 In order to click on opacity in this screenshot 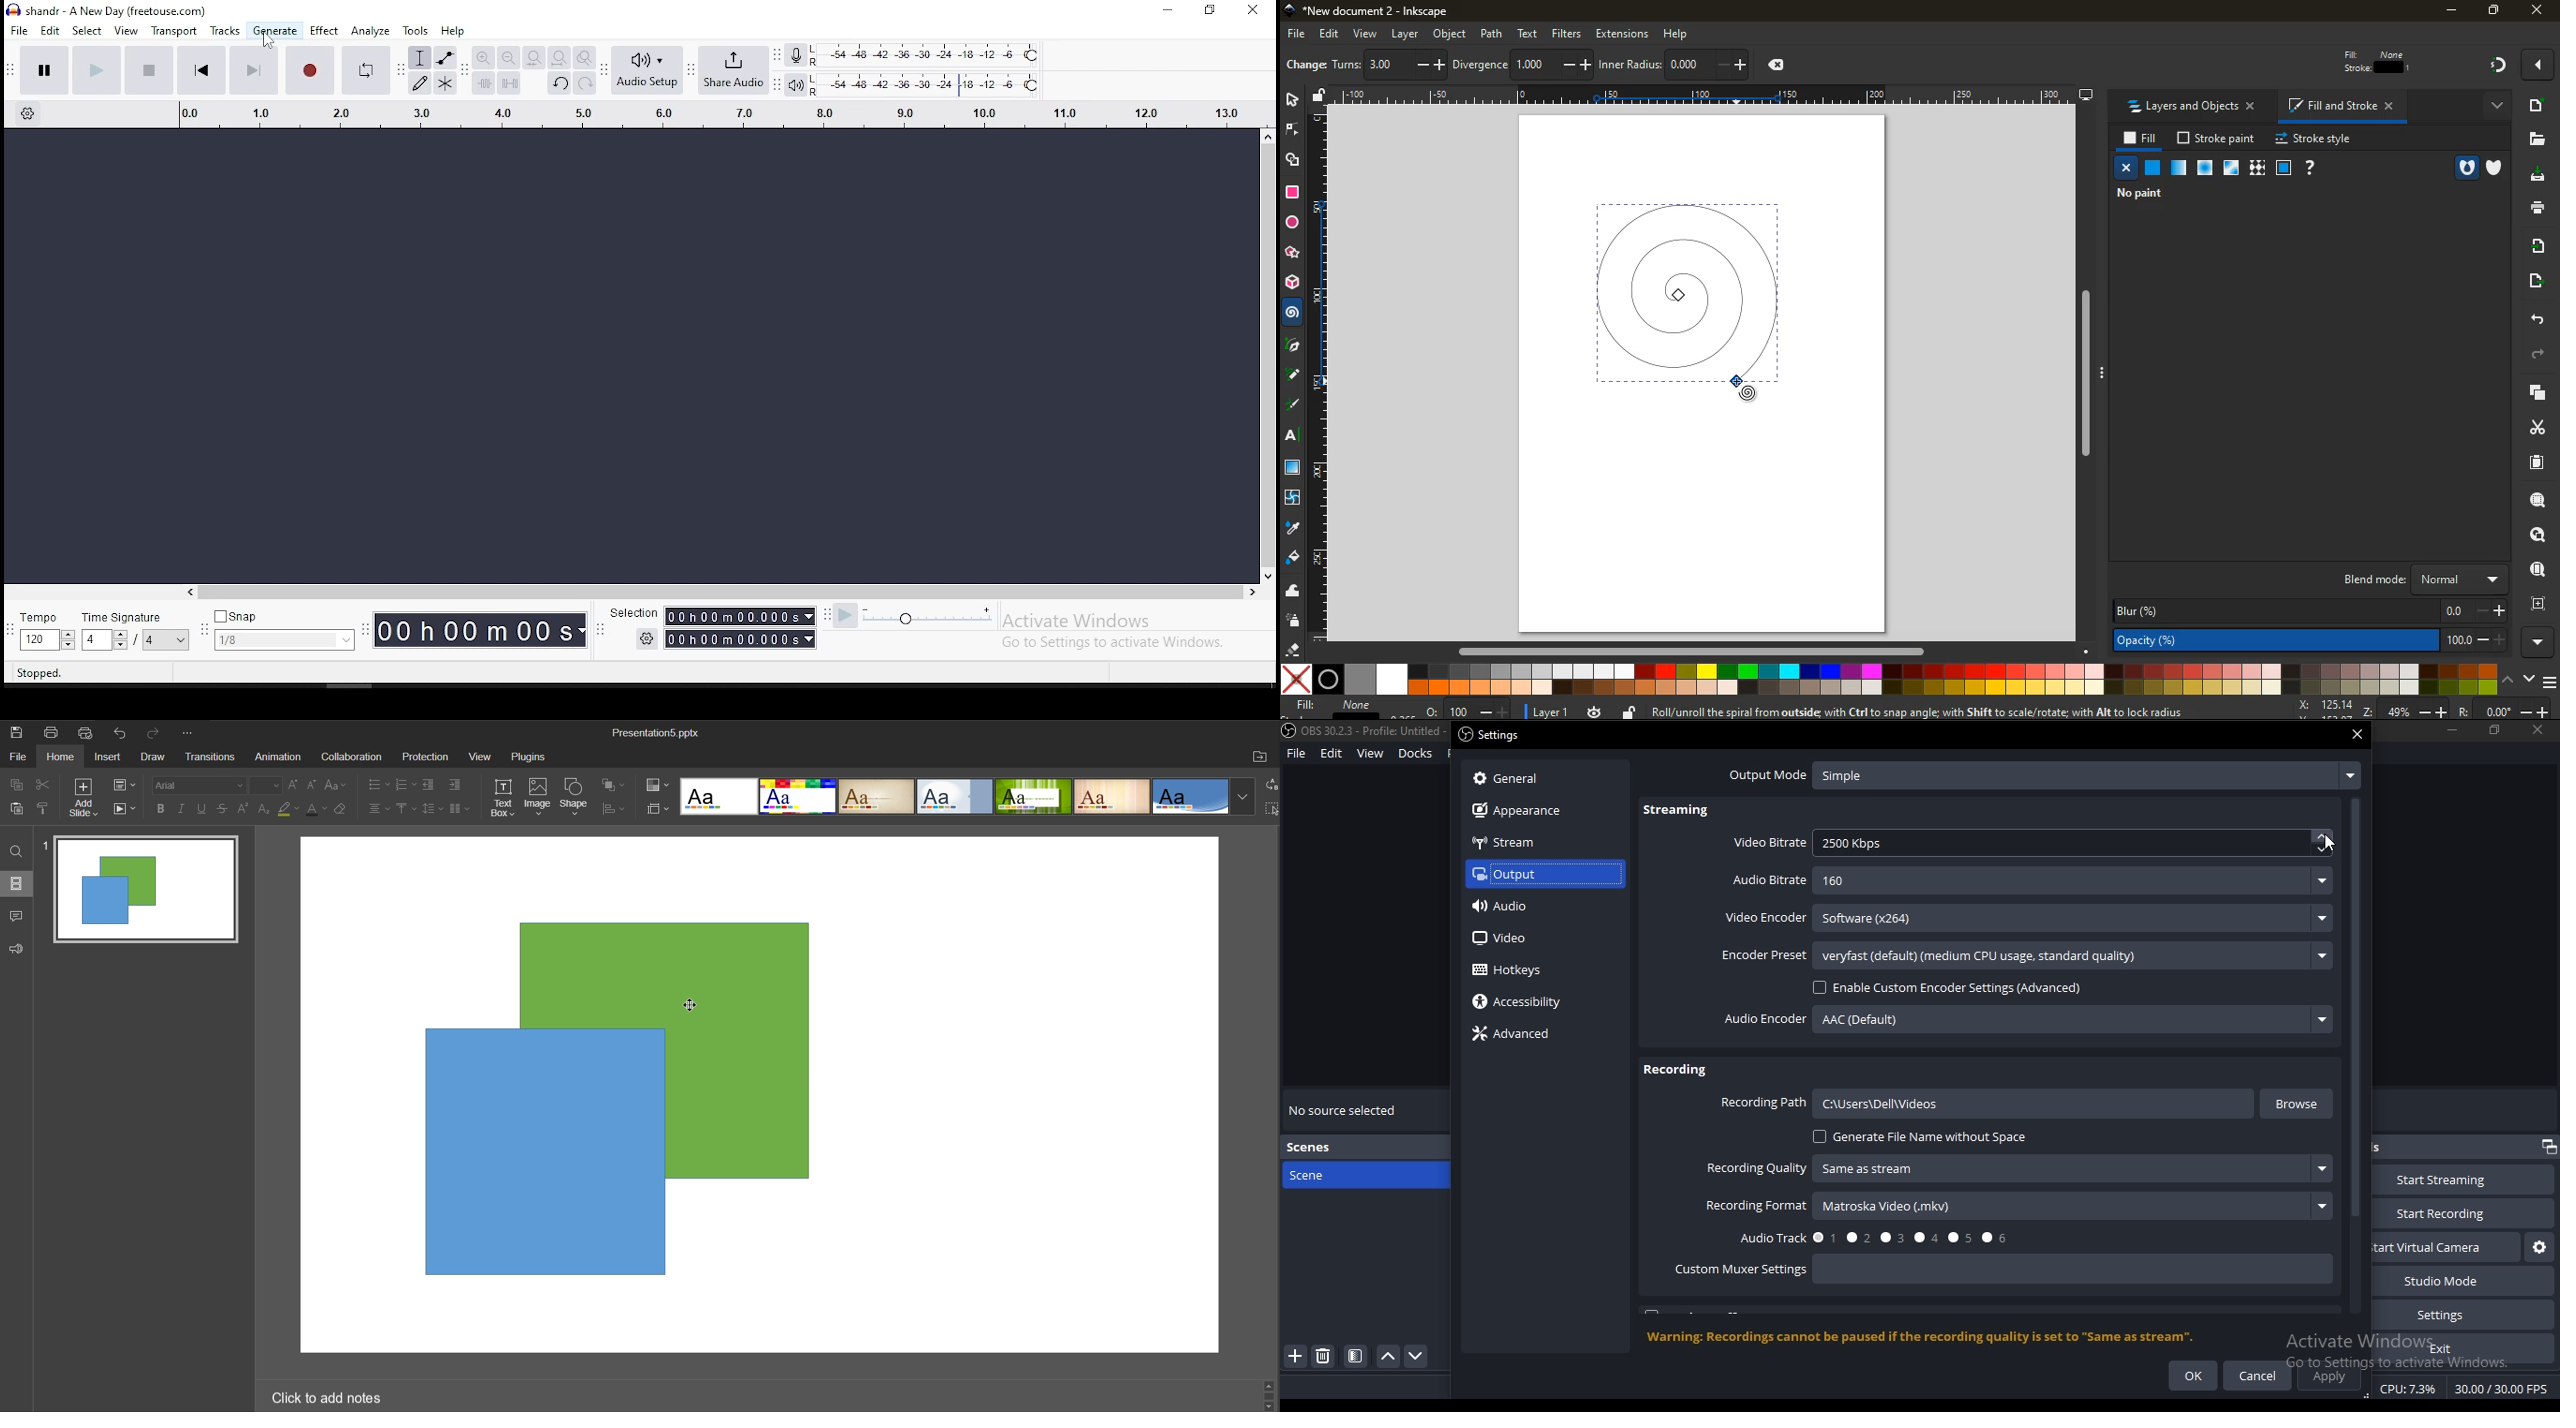, I will do `click(2308, 640)`.